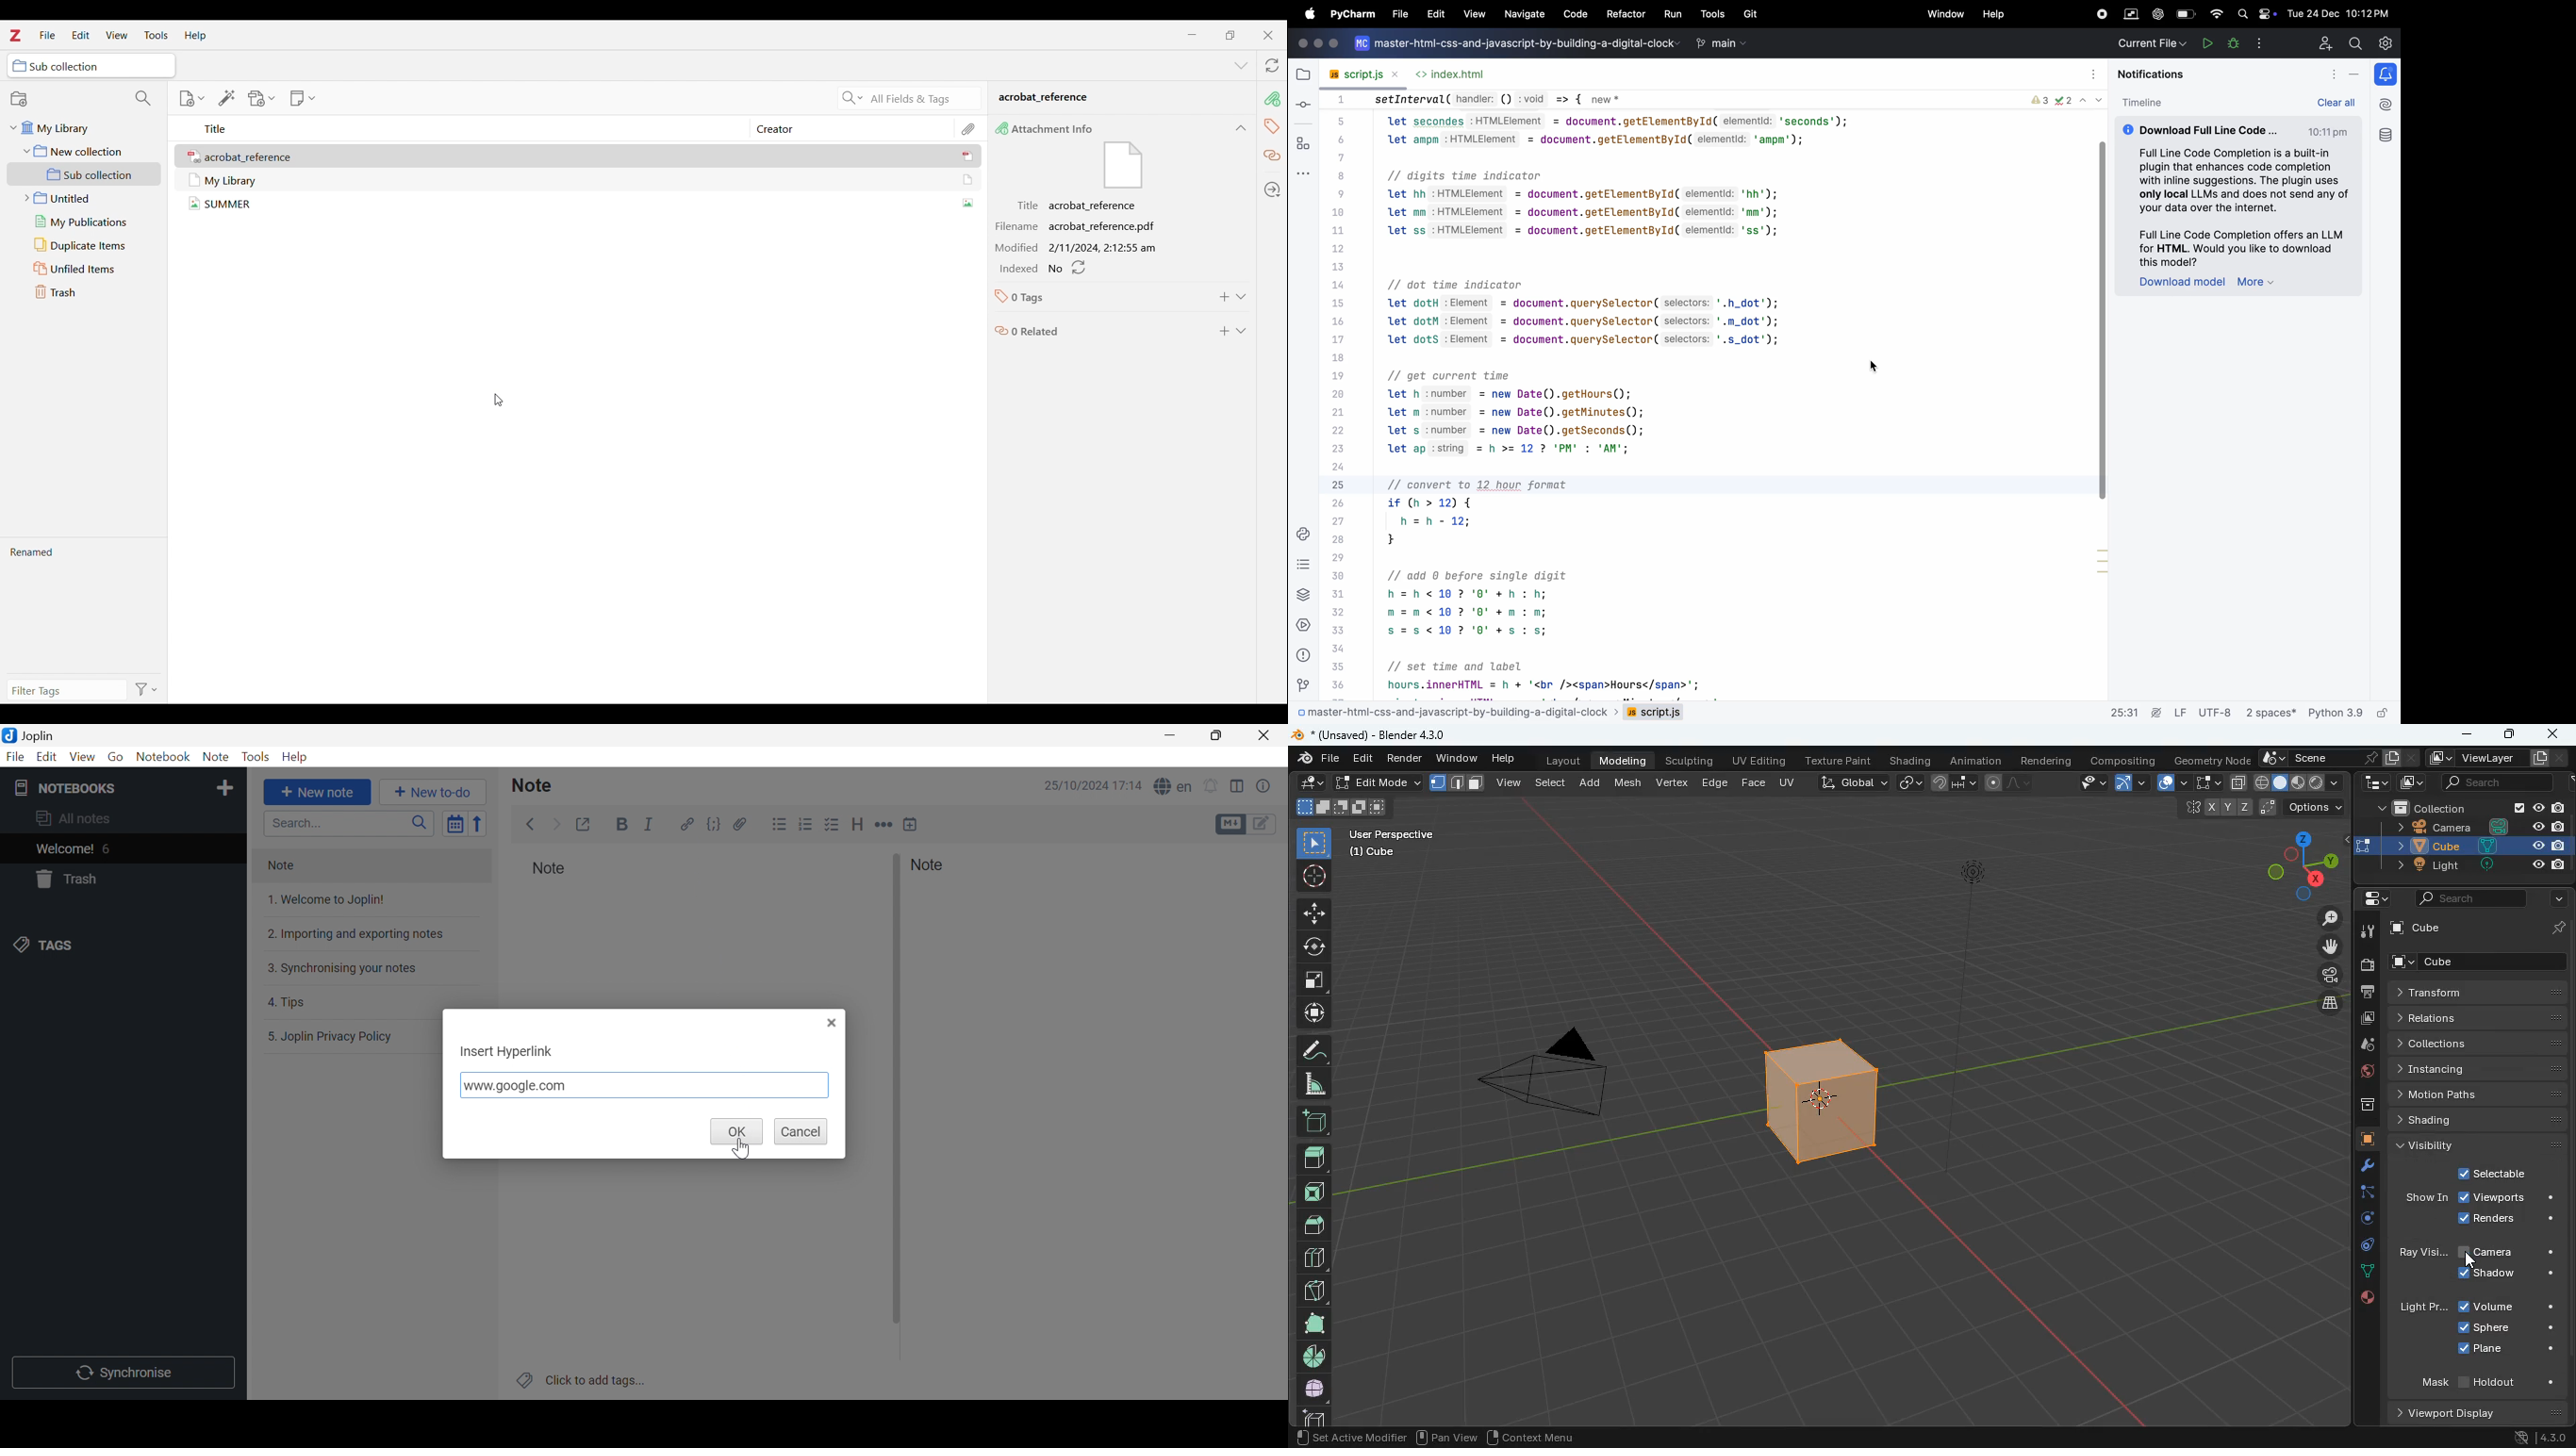 The image size is (2576, 1456). What do you see at coordinates (1224, 296) in the screenshot?
I see `Add` at bounding box center [1224, 296].